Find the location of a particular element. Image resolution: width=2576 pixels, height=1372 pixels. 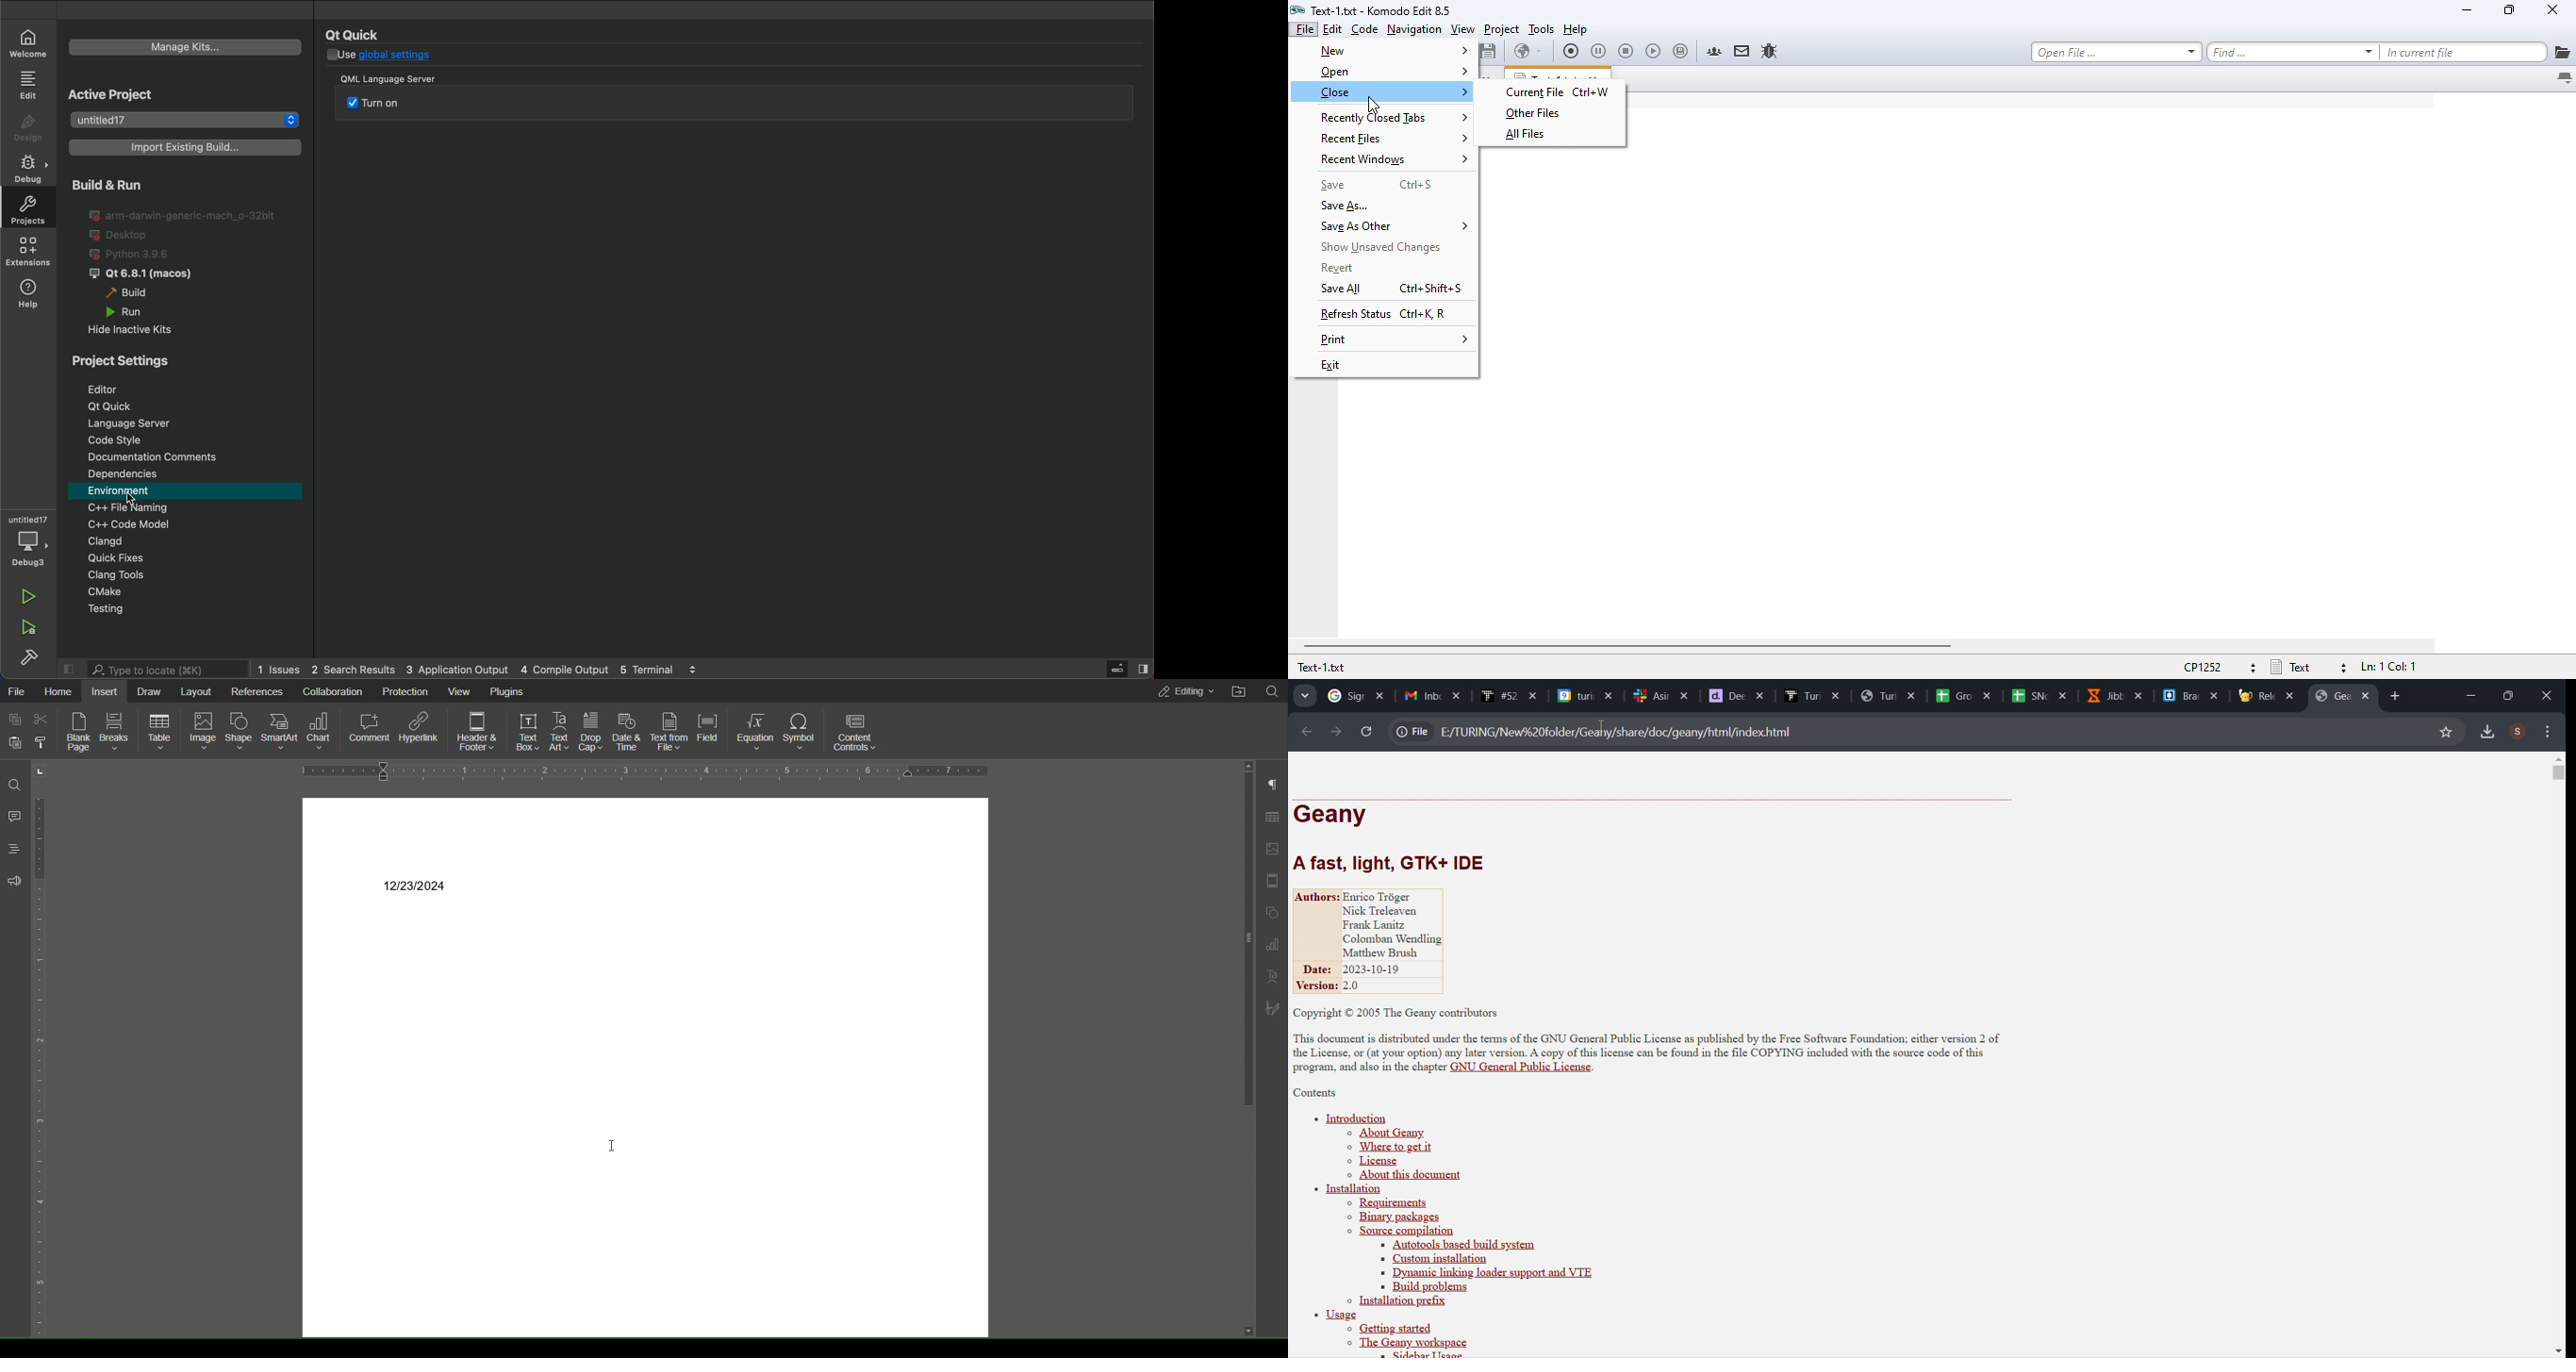

save last macro to toolbox is located at coordinates (1681, 52).